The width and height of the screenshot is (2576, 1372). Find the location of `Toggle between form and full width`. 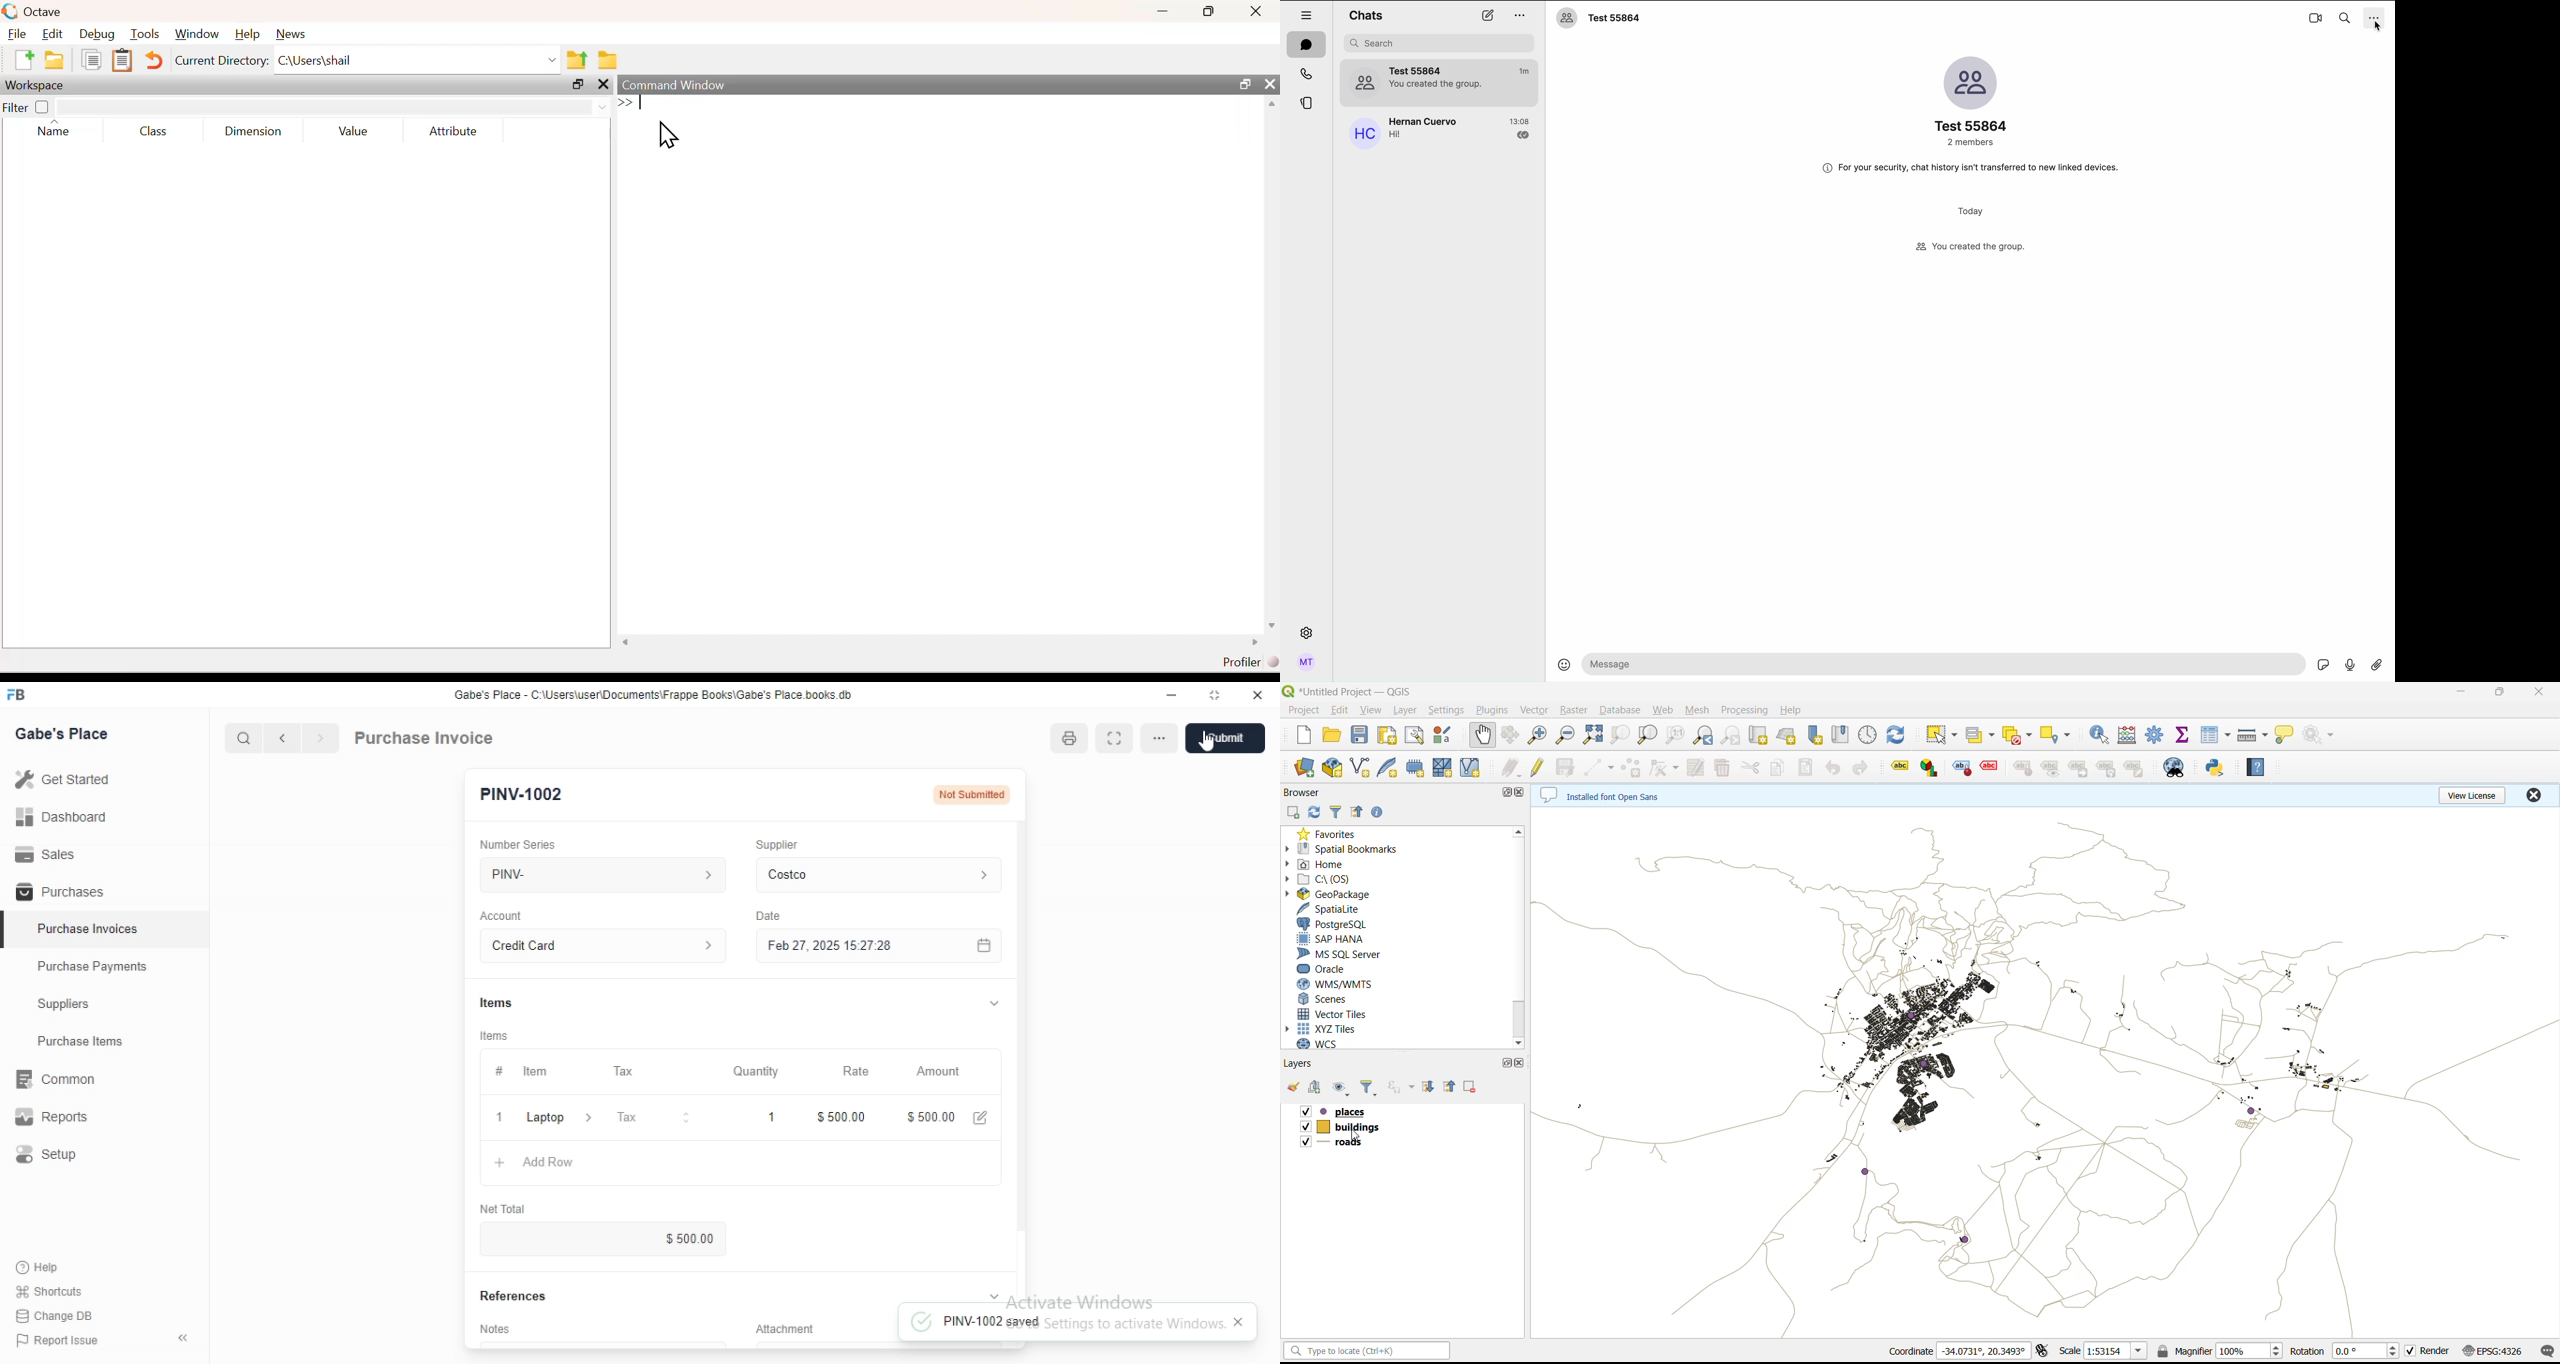

Toggle between form and full width is located at coordinates (1115, 738).